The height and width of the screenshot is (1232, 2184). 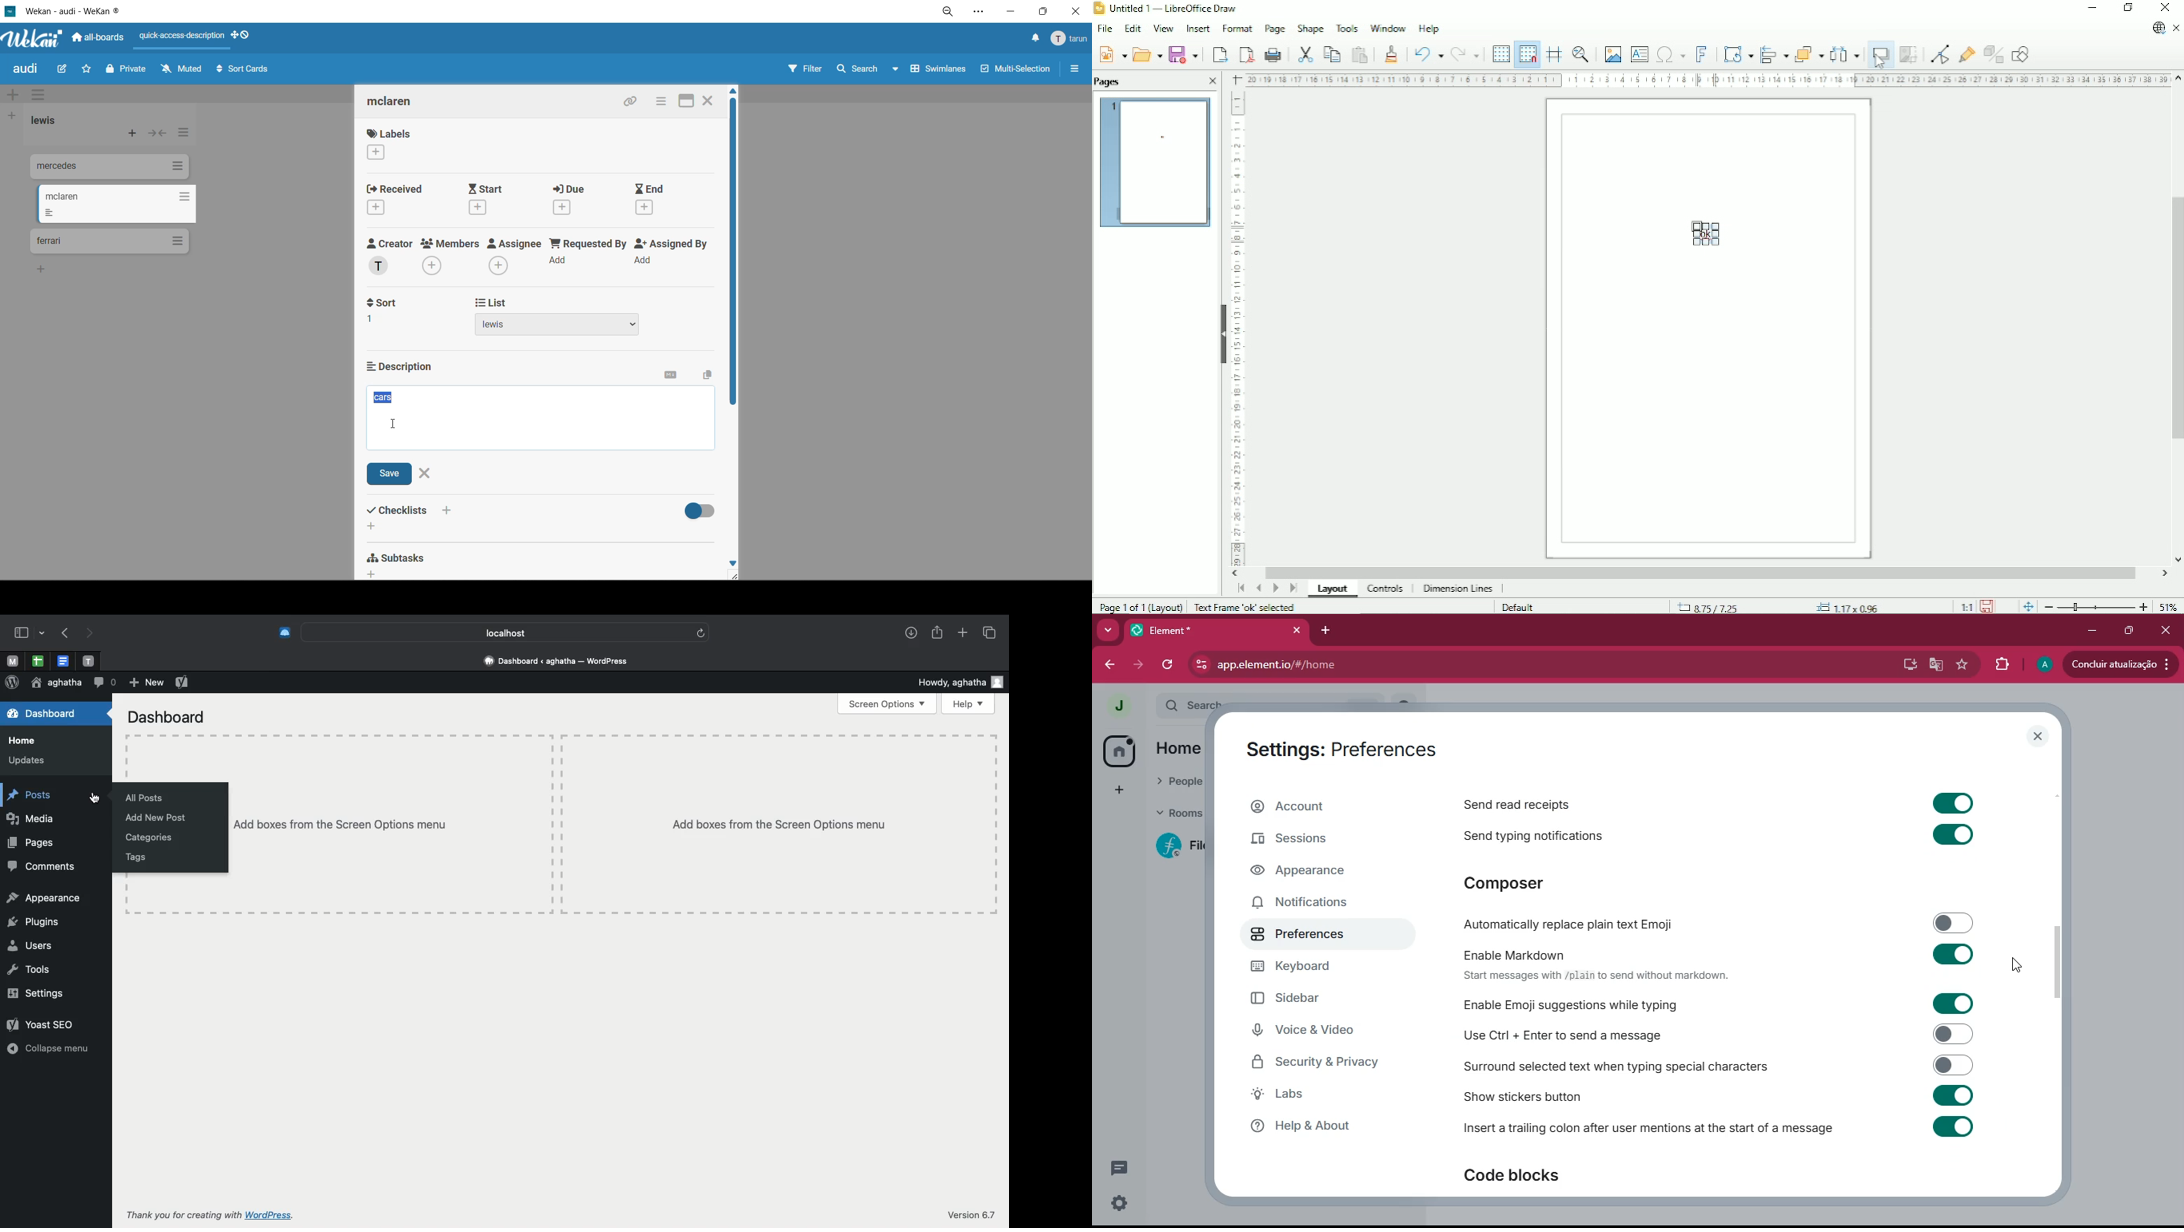 What do you see at coordinates (1333, 54) in the screenshot?
I see `Copy` at bounding box center [1333, 54].